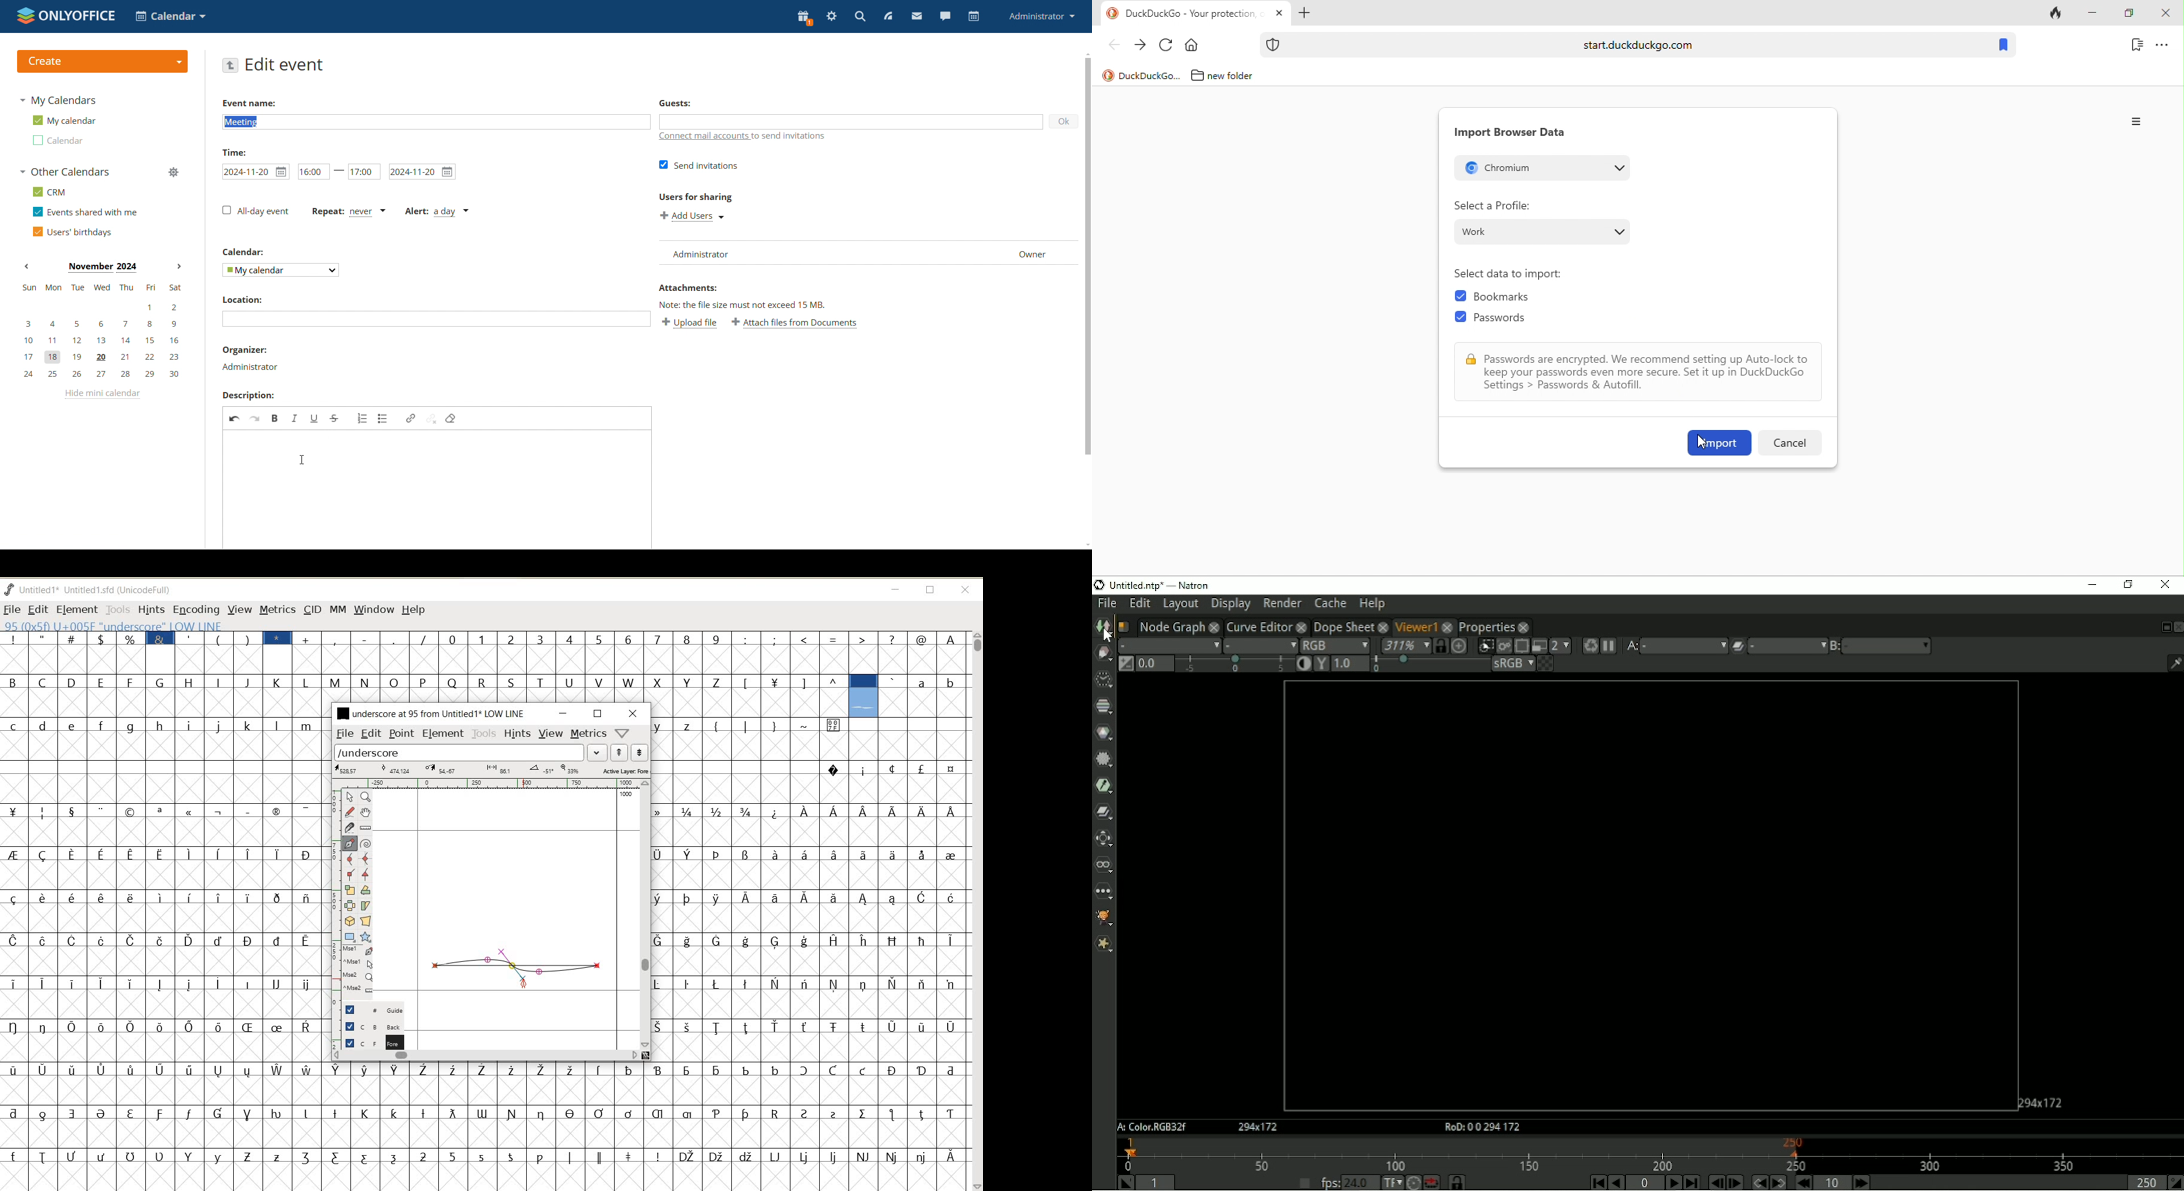 The width and height of the screenshot is (2184, 1204). I want to click on manage, so click(173, 172).